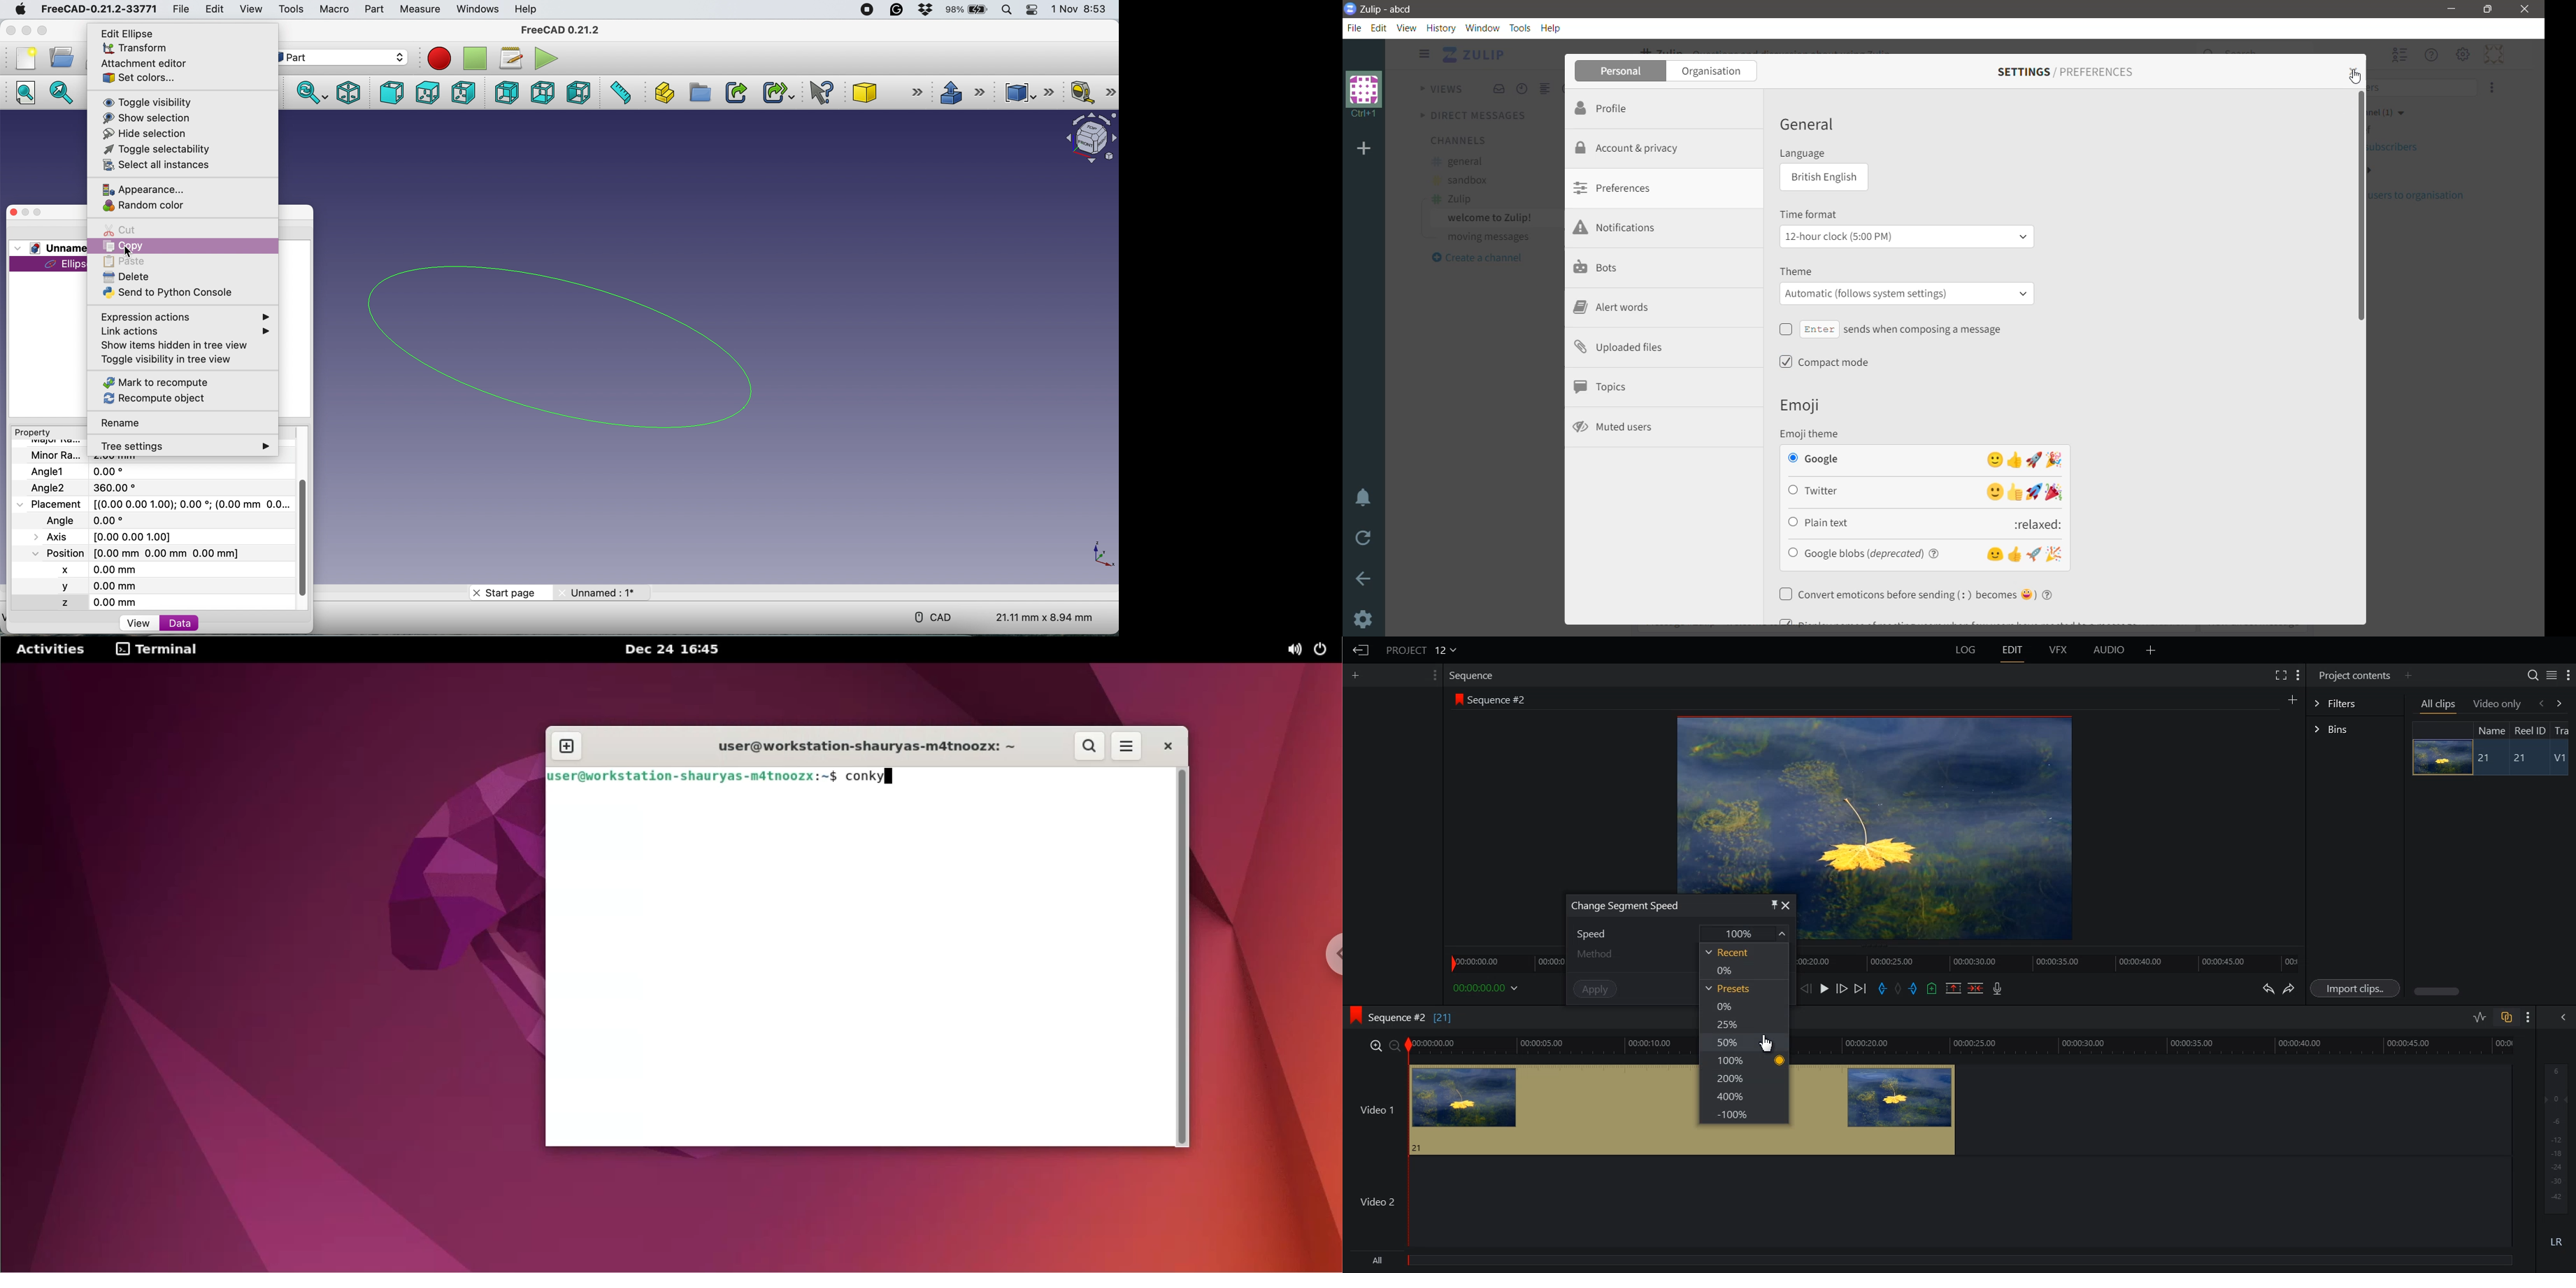  Describe the element at coordinates (1379, 28) in the screenshot. I see `Edit` at that location.